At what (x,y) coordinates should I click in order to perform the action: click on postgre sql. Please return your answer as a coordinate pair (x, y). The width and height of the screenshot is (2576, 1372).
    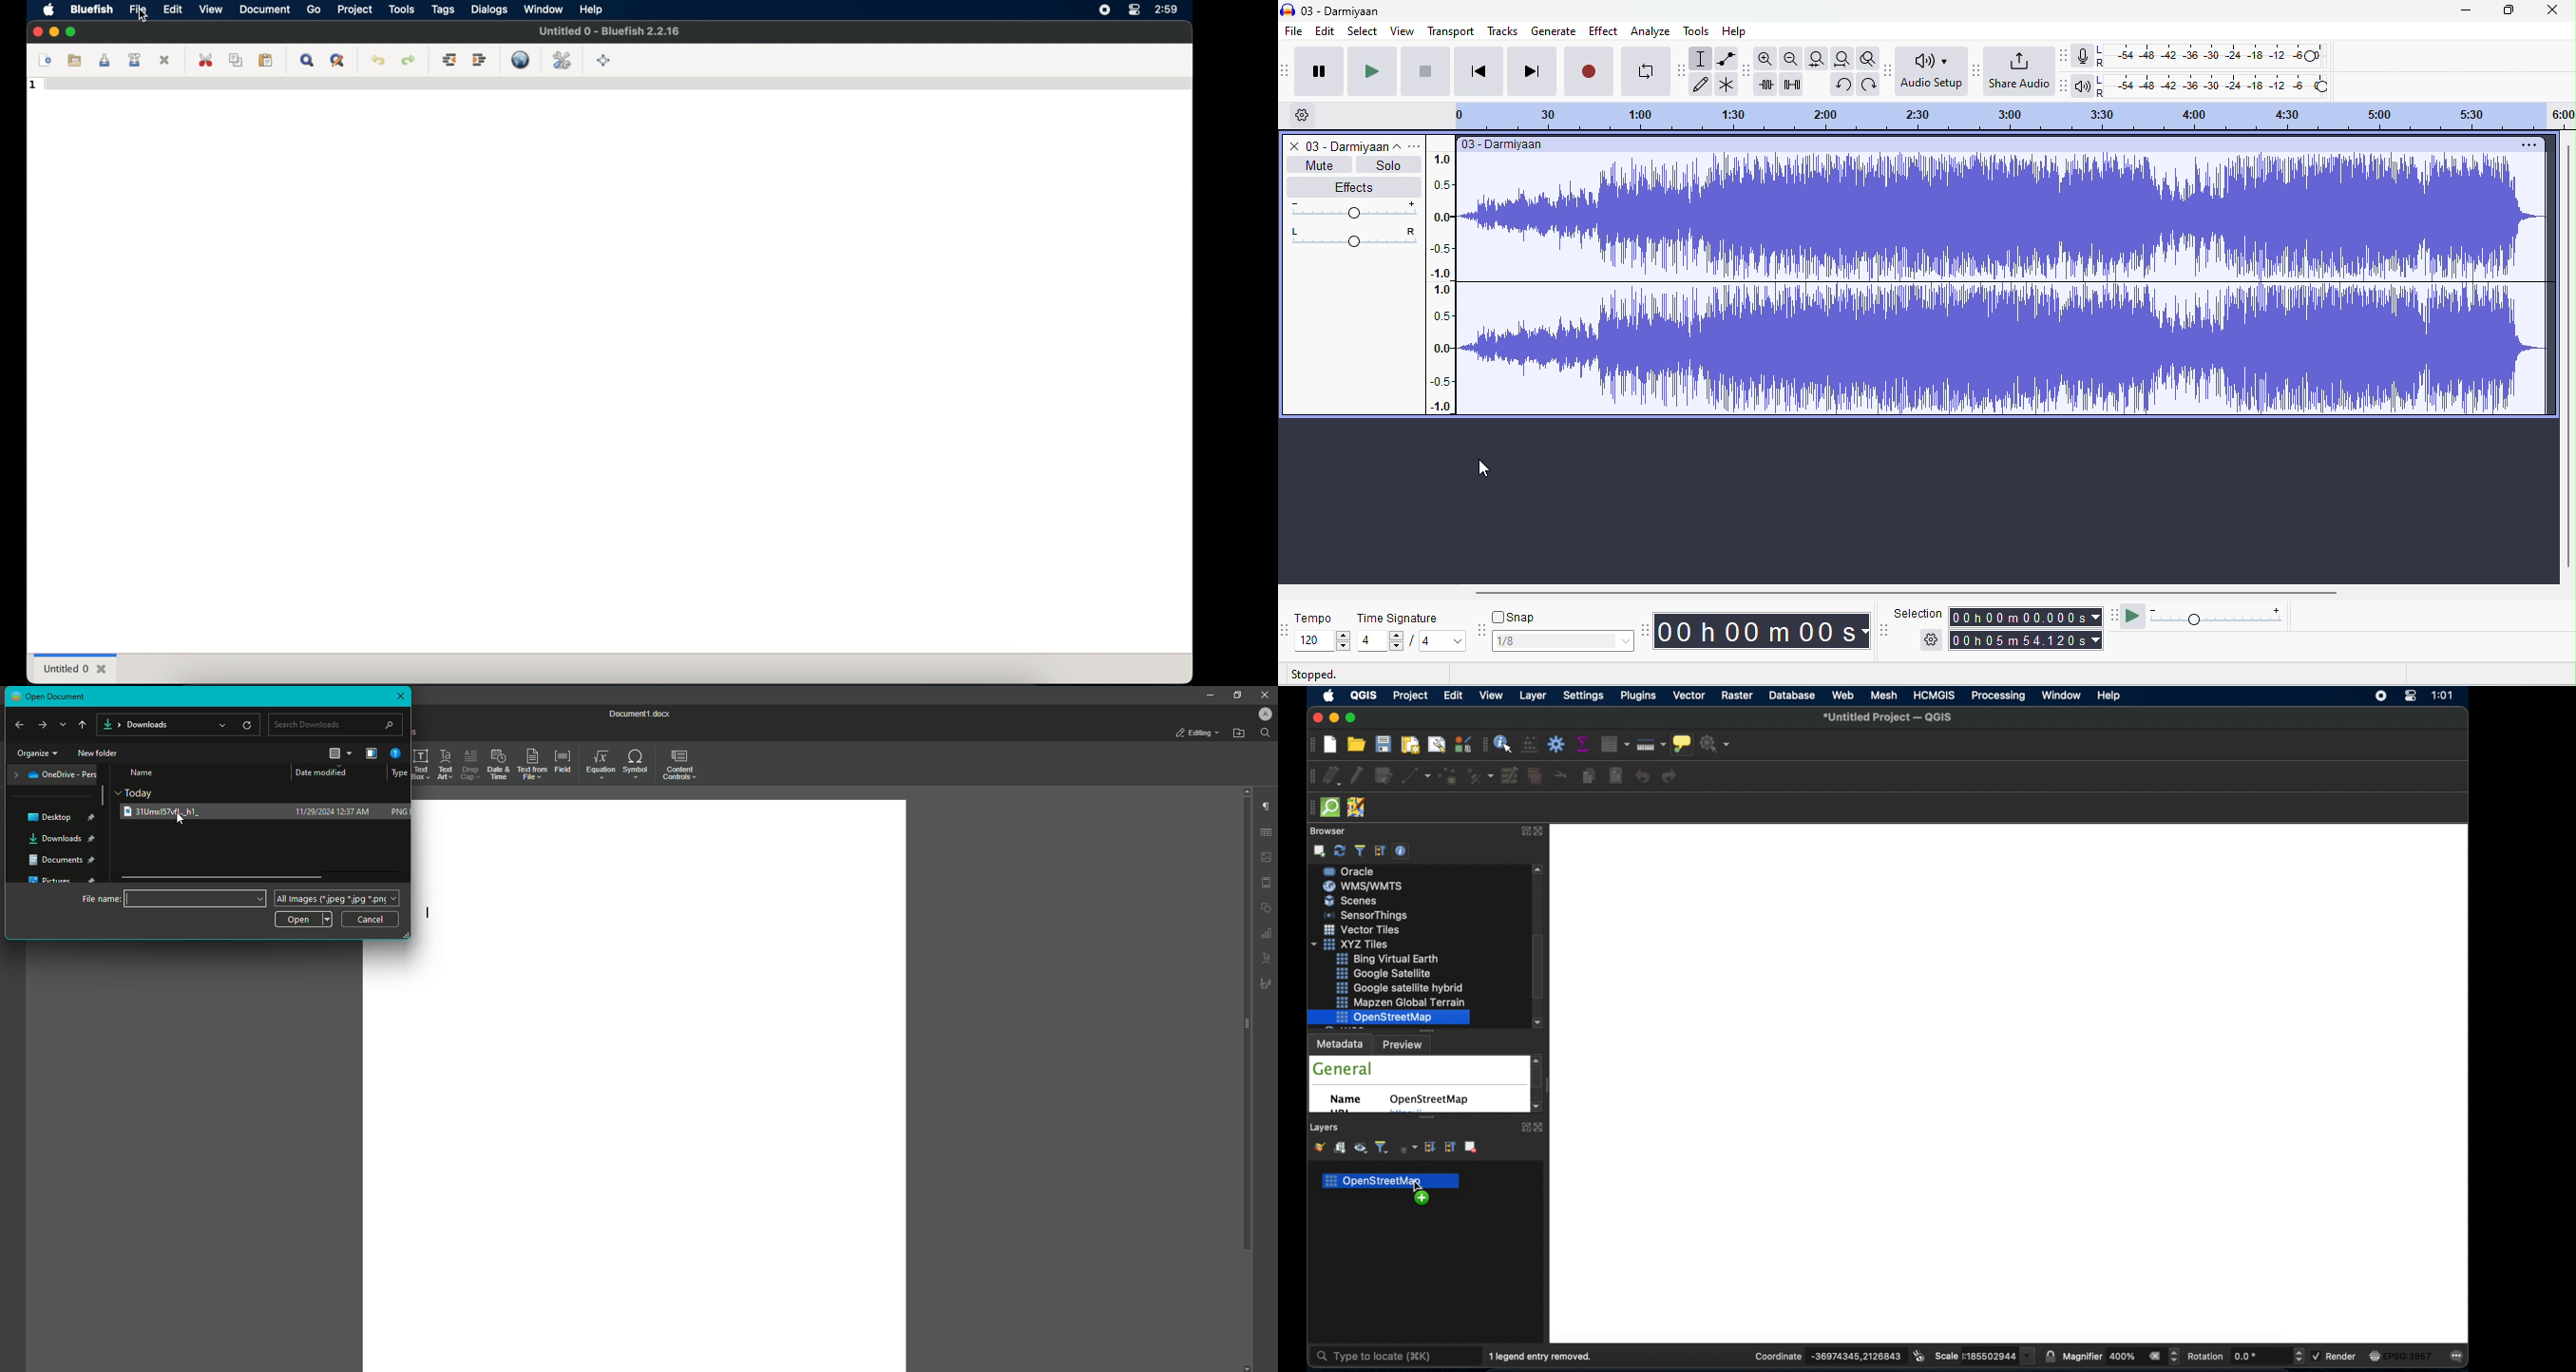
    Looking at the image, I should click on (1366, 871).